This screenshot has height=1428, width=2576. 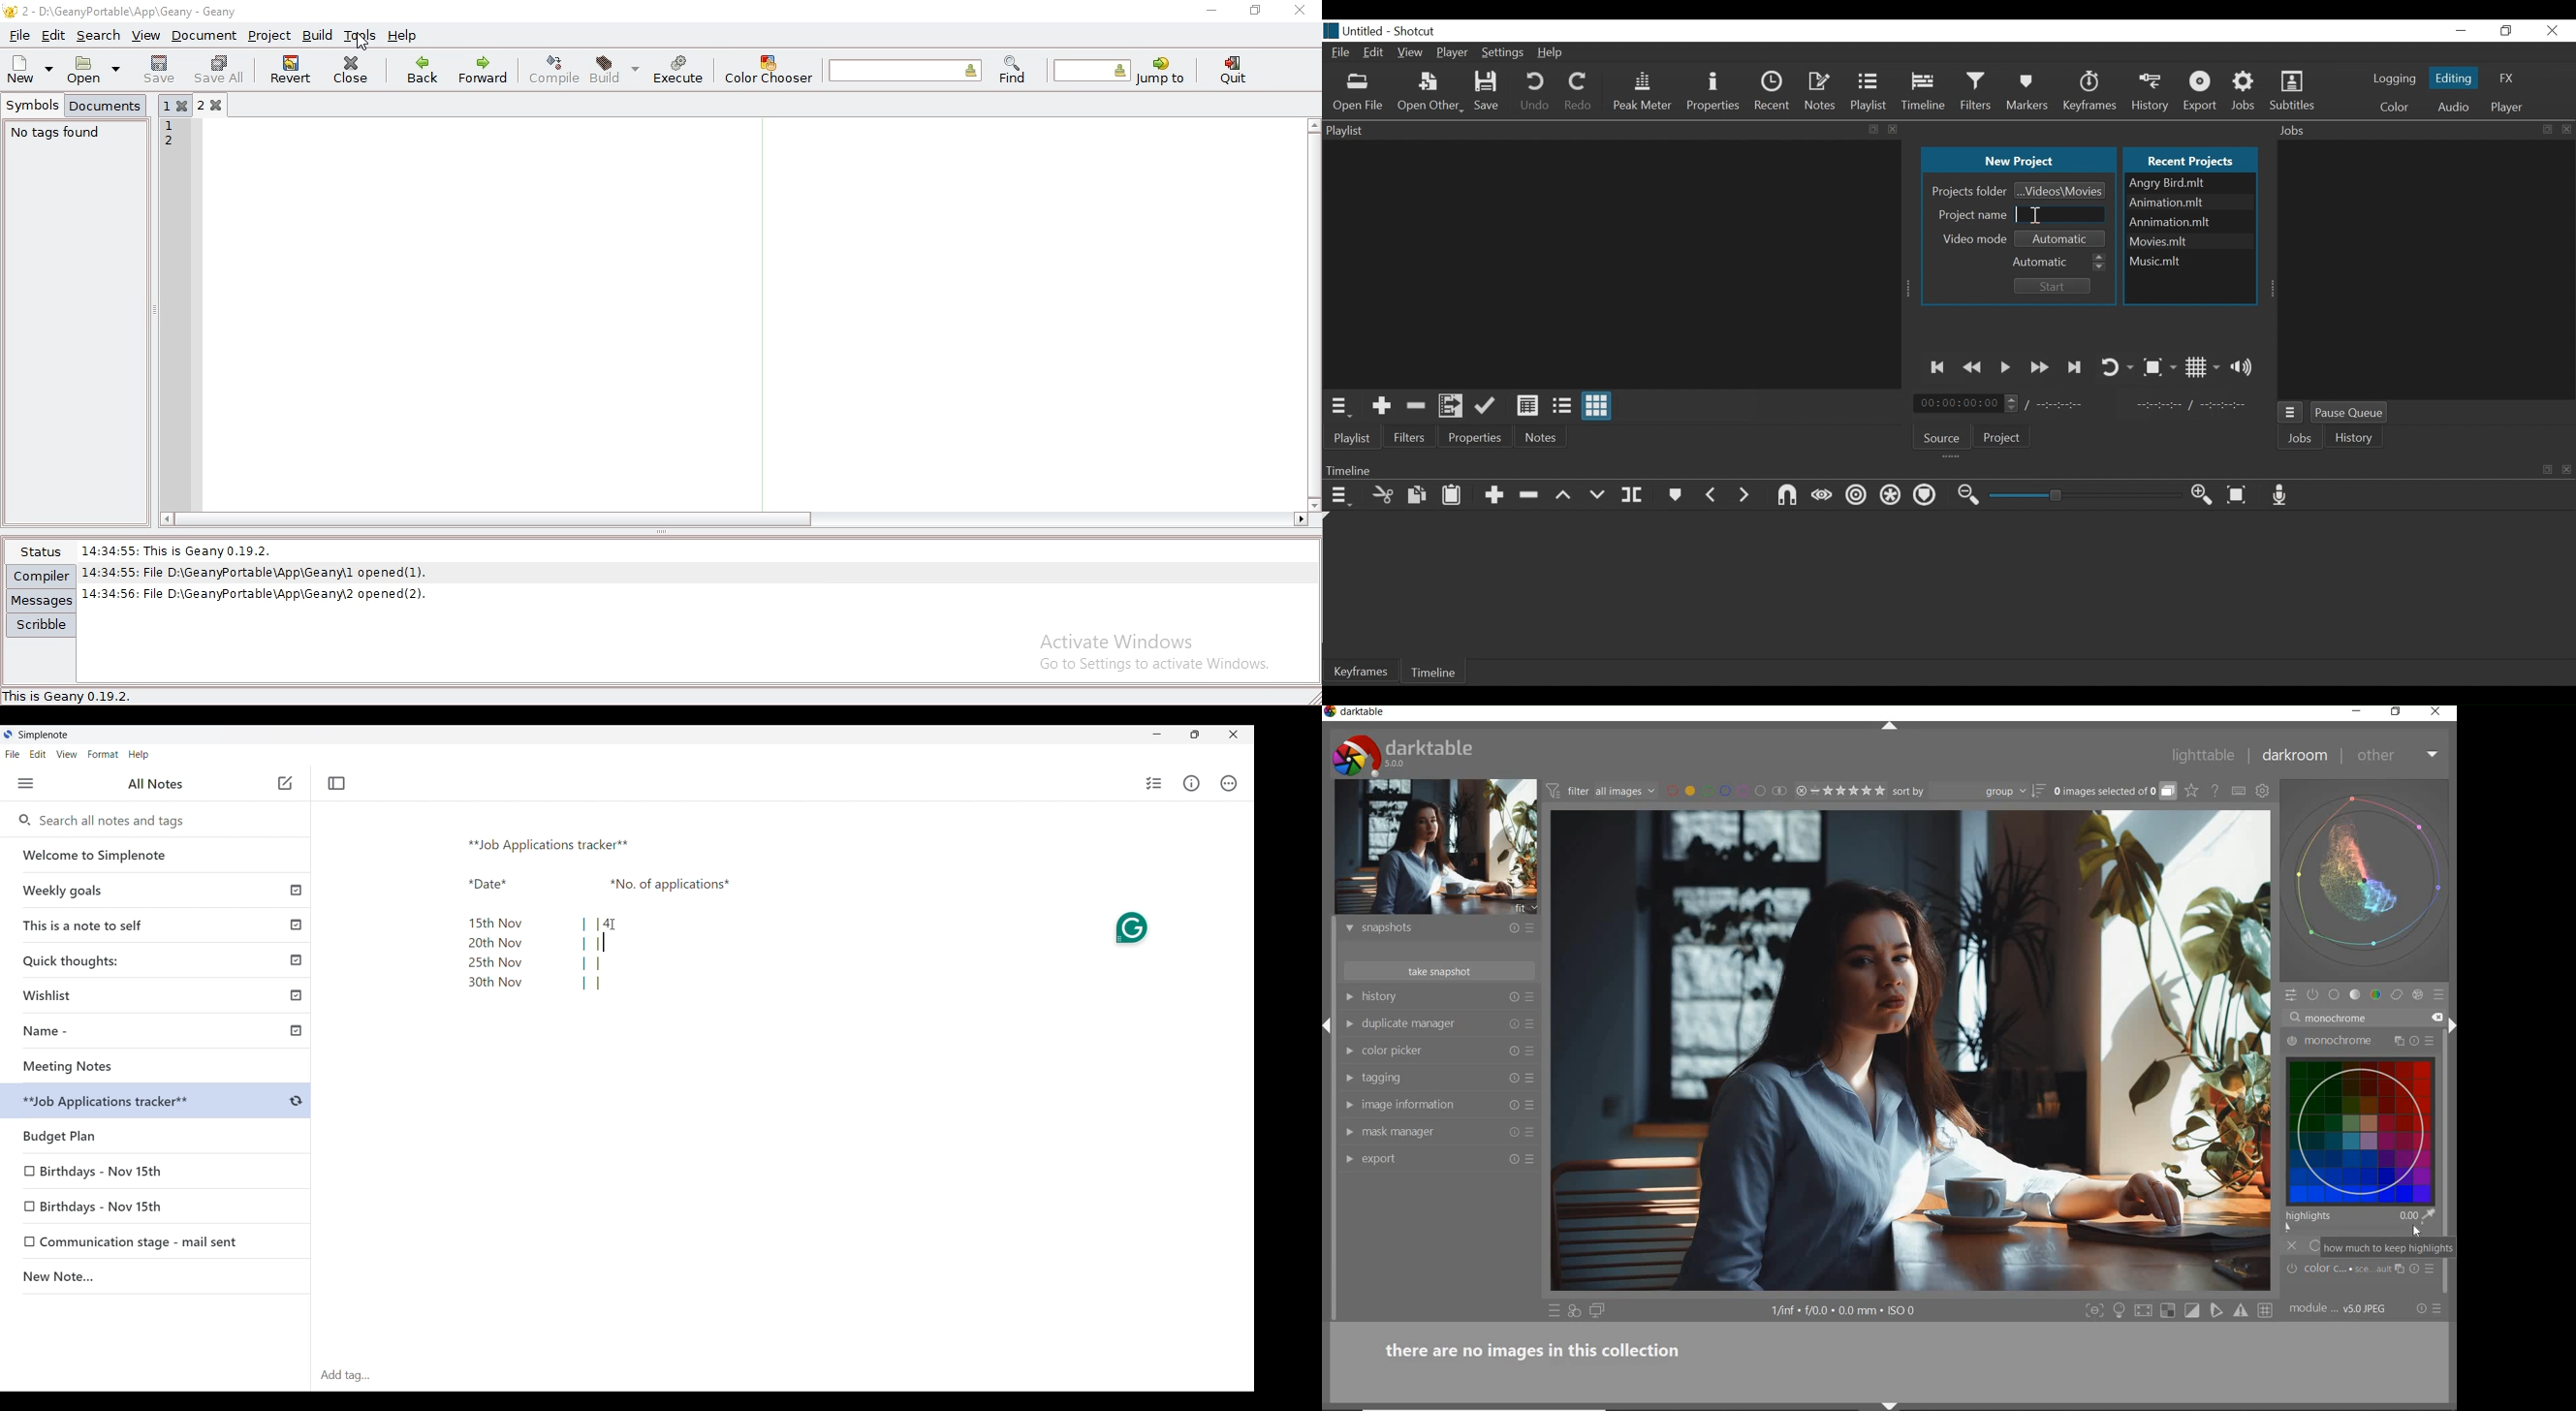 I want to click on snapshots, so click(x=1429, y=931).